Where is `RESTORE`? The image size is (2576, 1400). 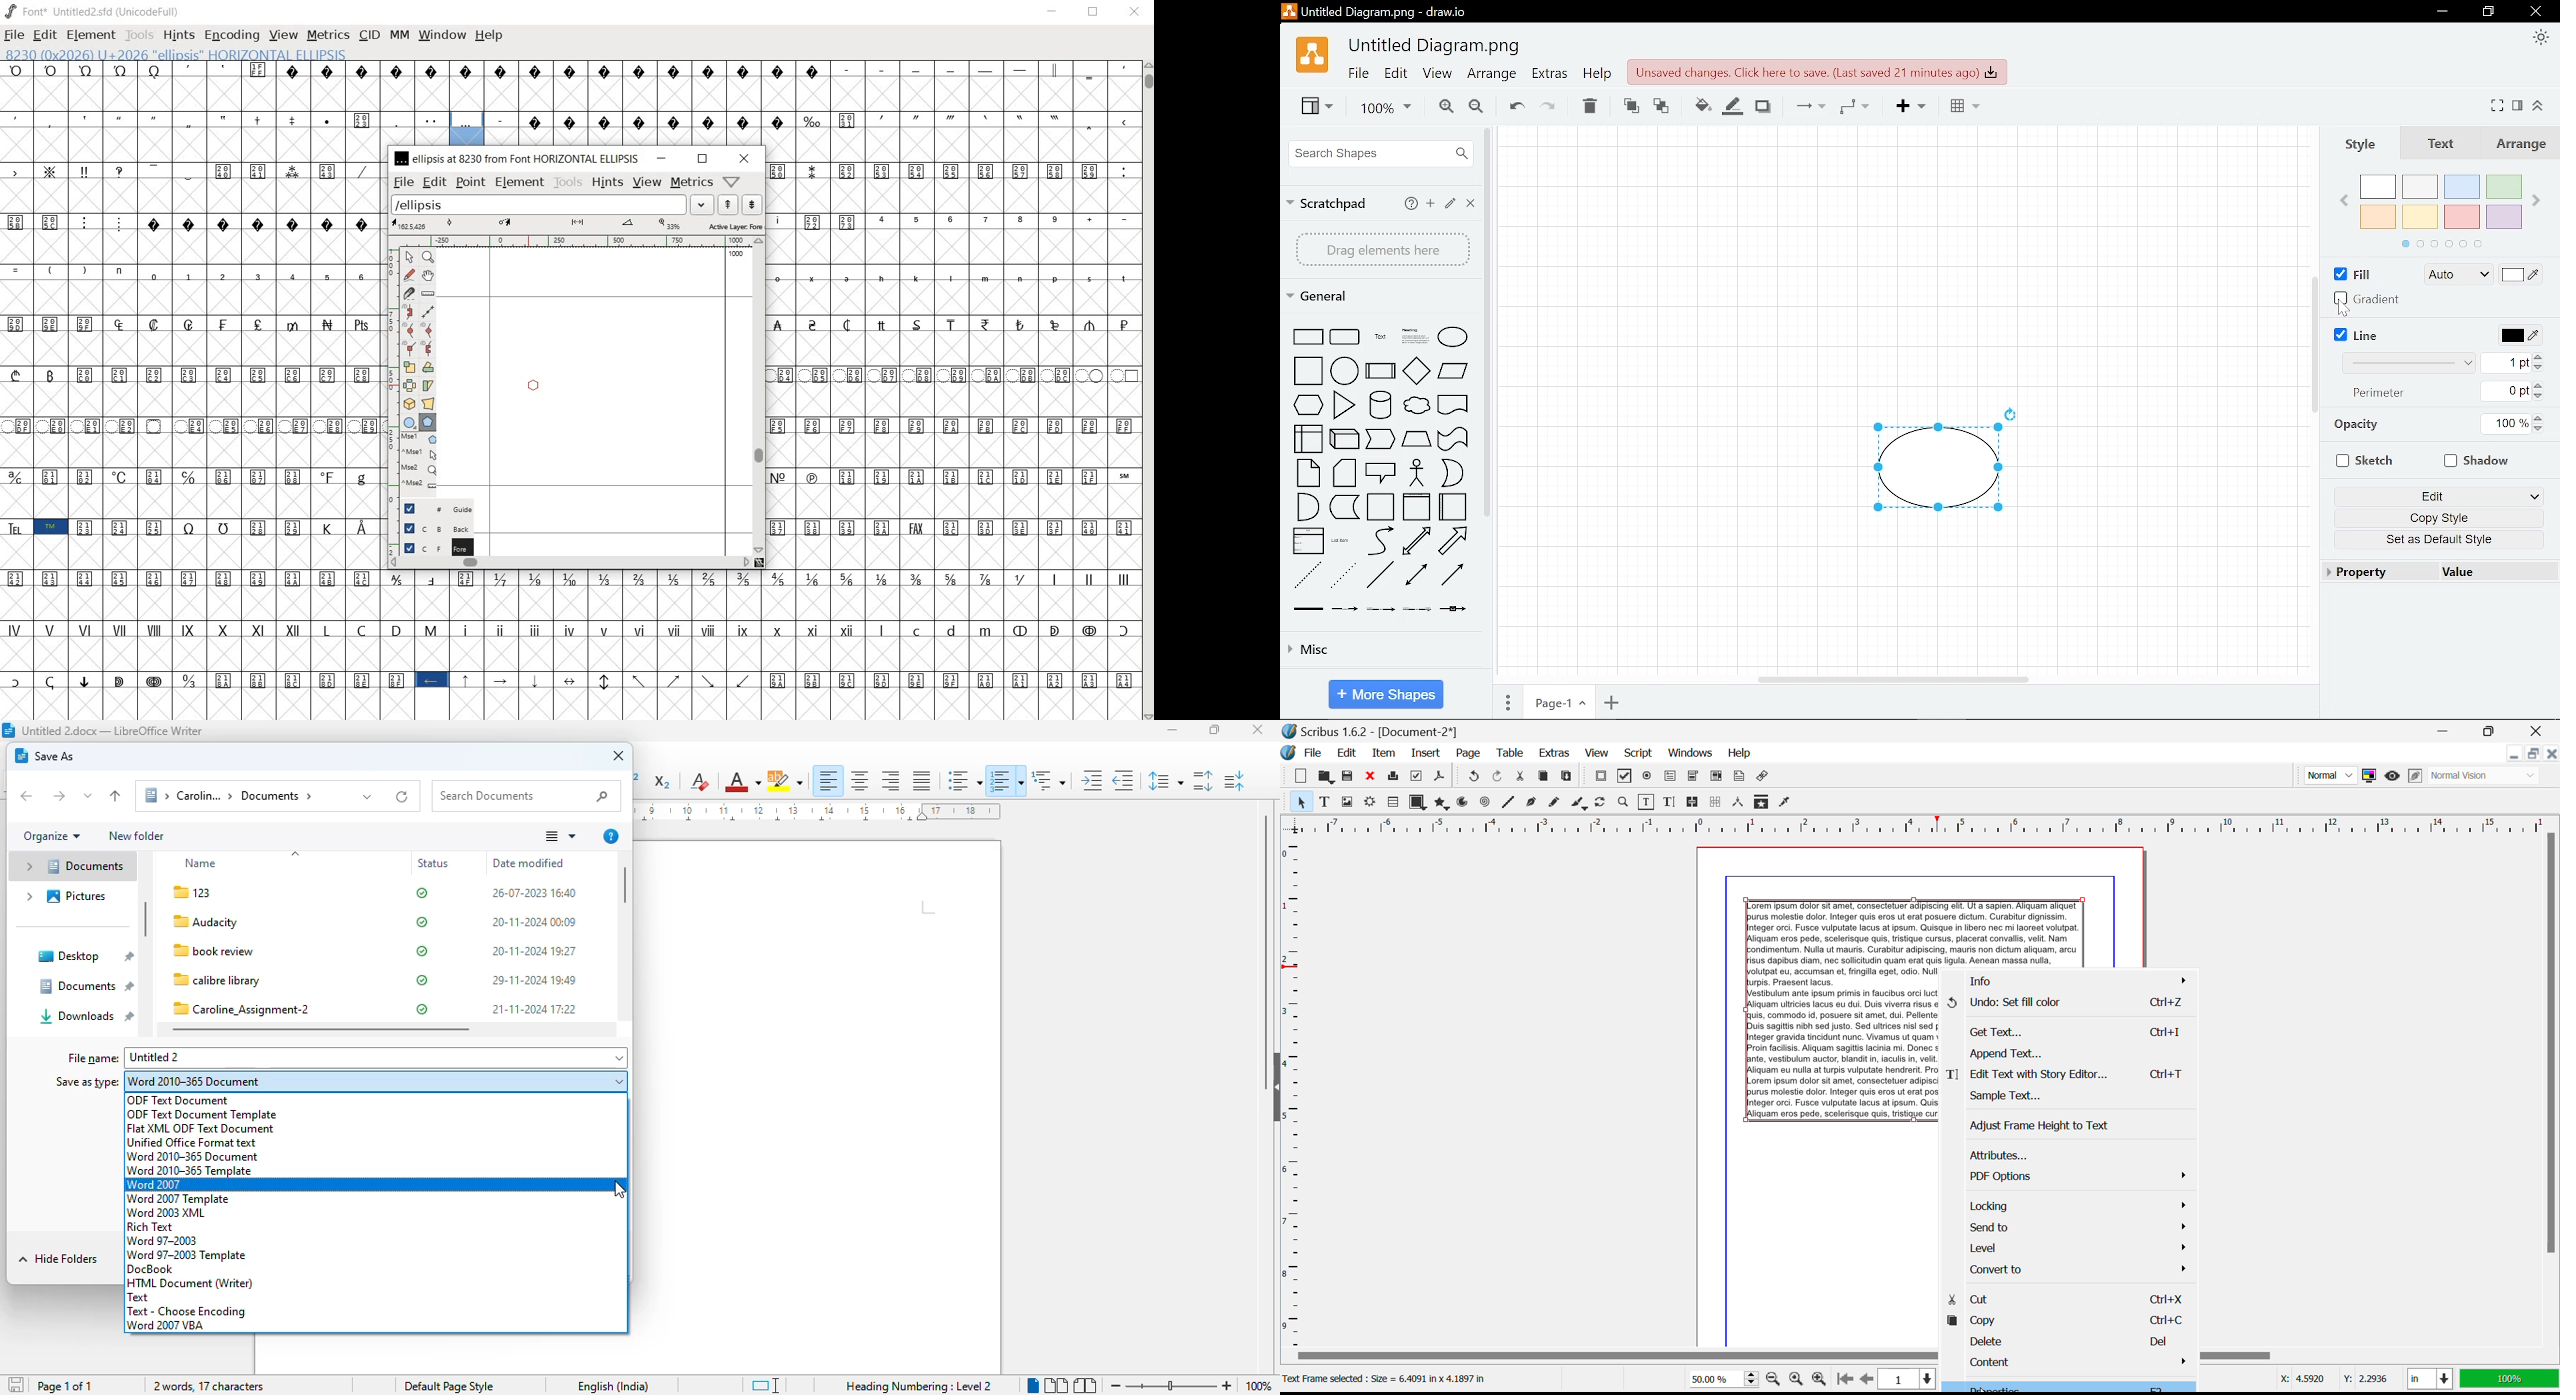
RESTORE is located at coordinates (1093, 12).